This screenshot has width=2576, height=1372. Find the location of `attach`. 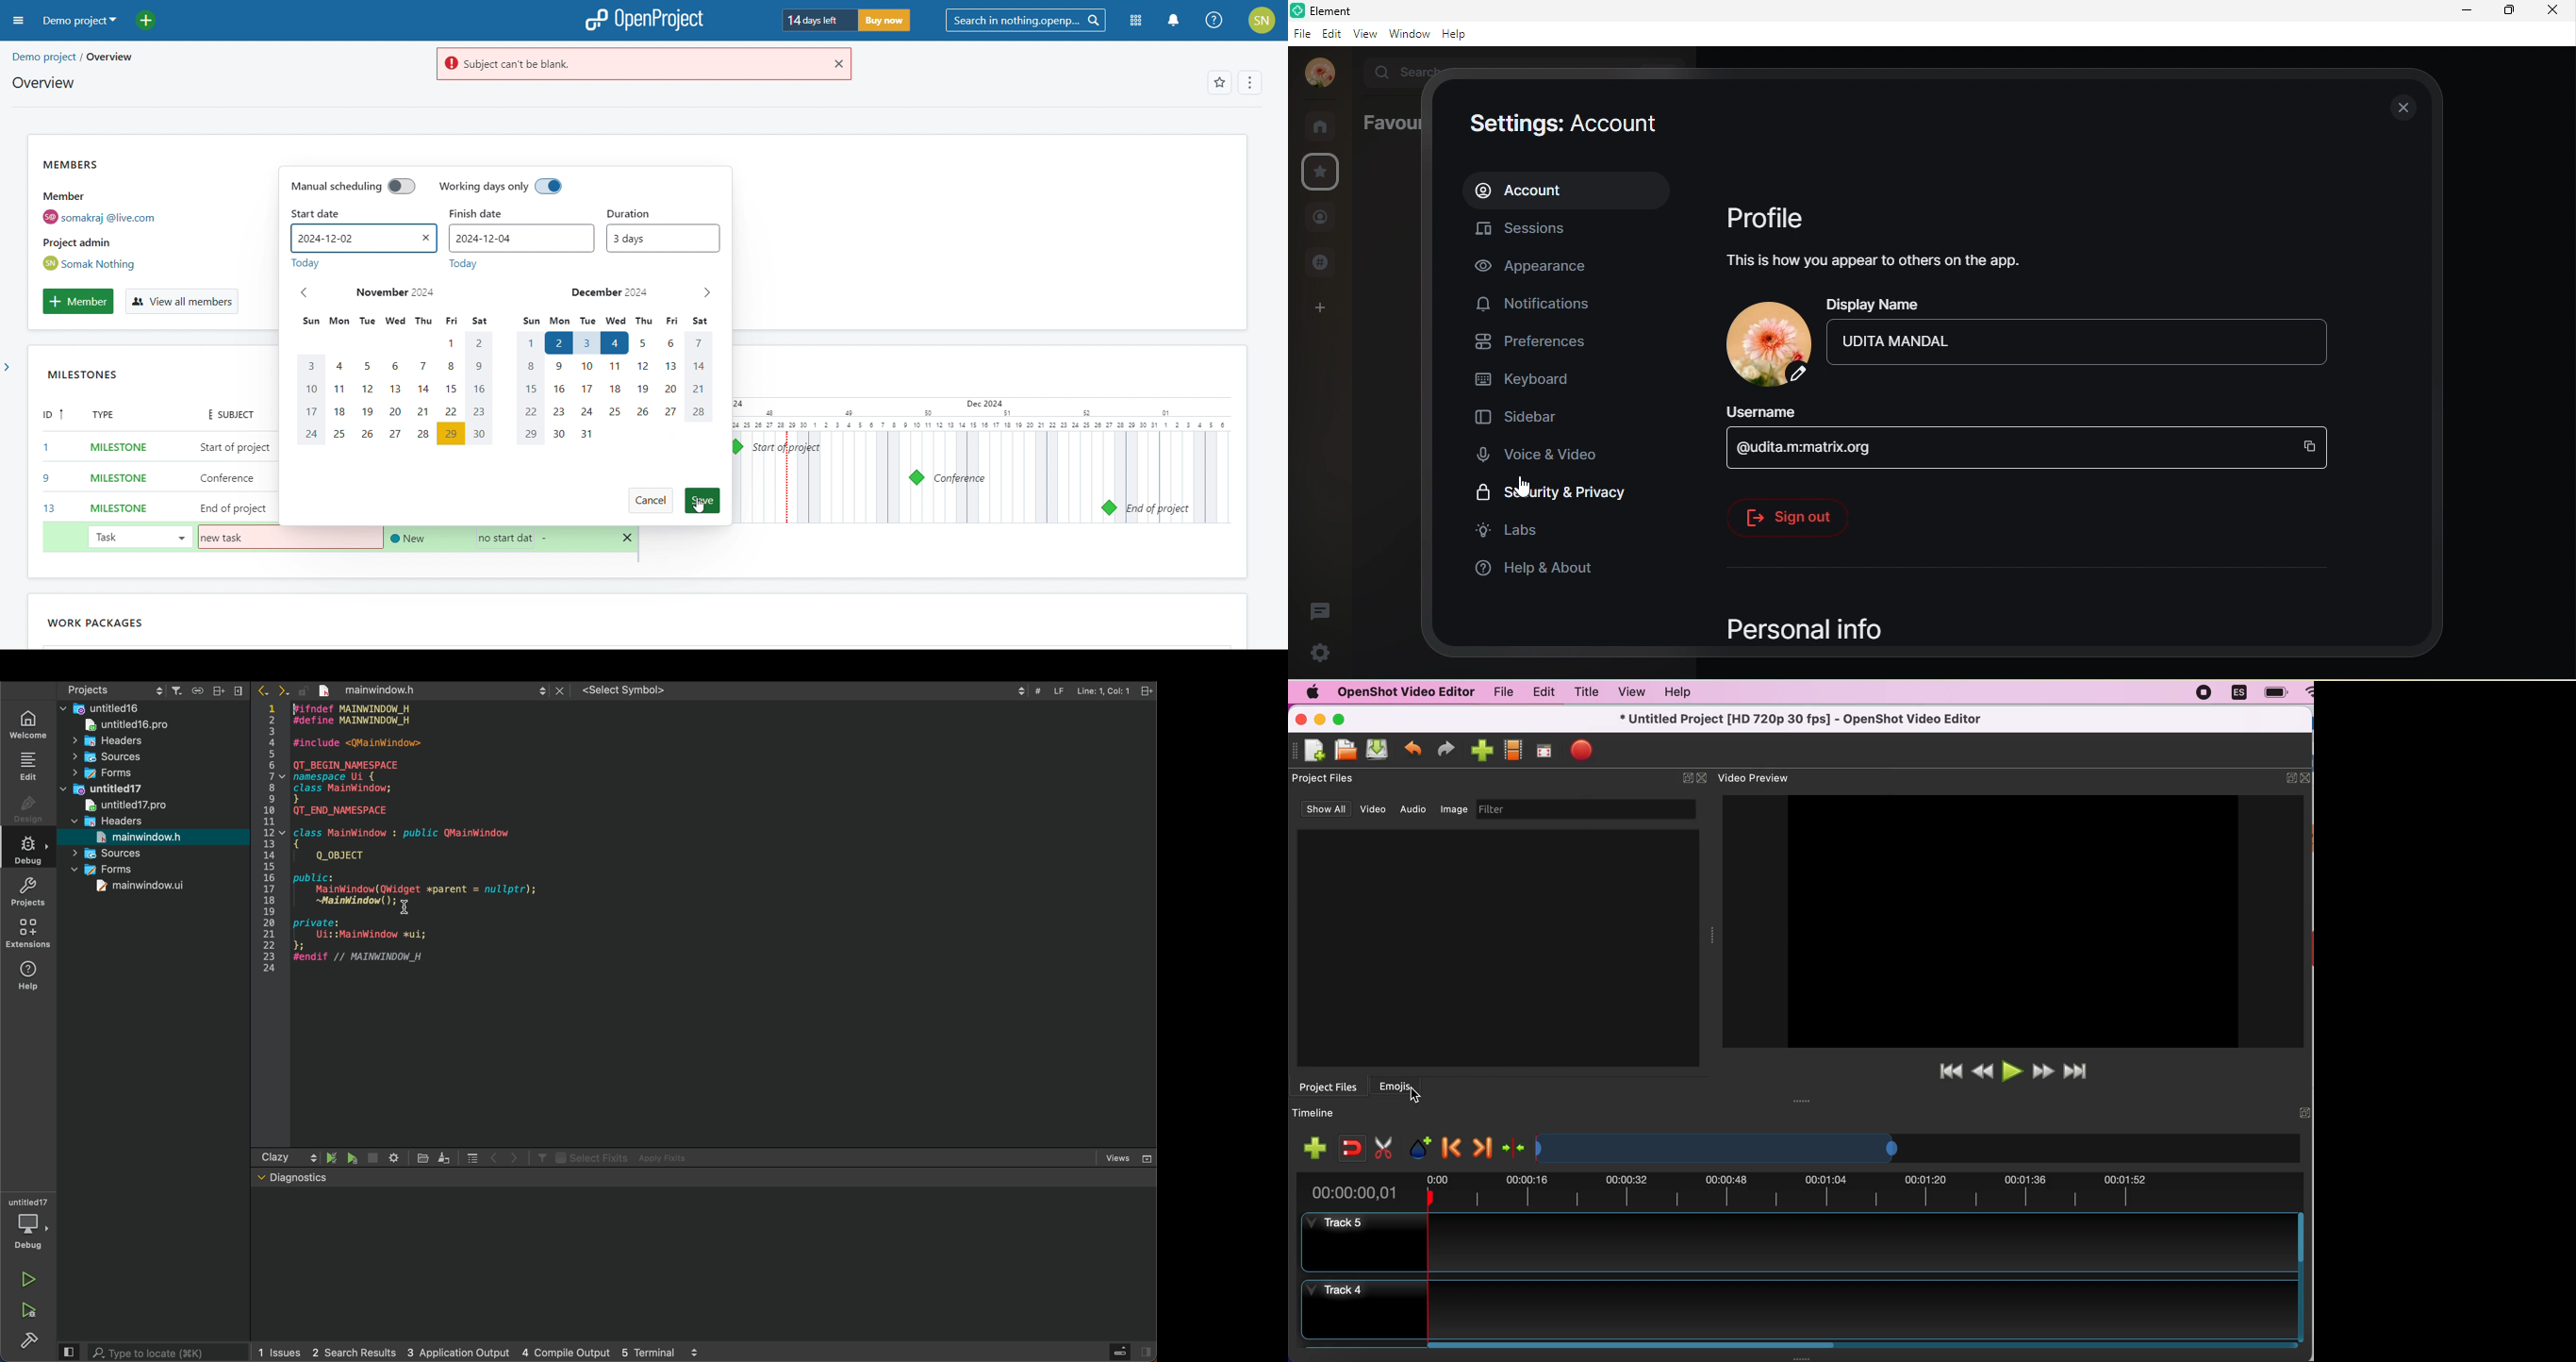

attach is located at coordinates (195, 690).